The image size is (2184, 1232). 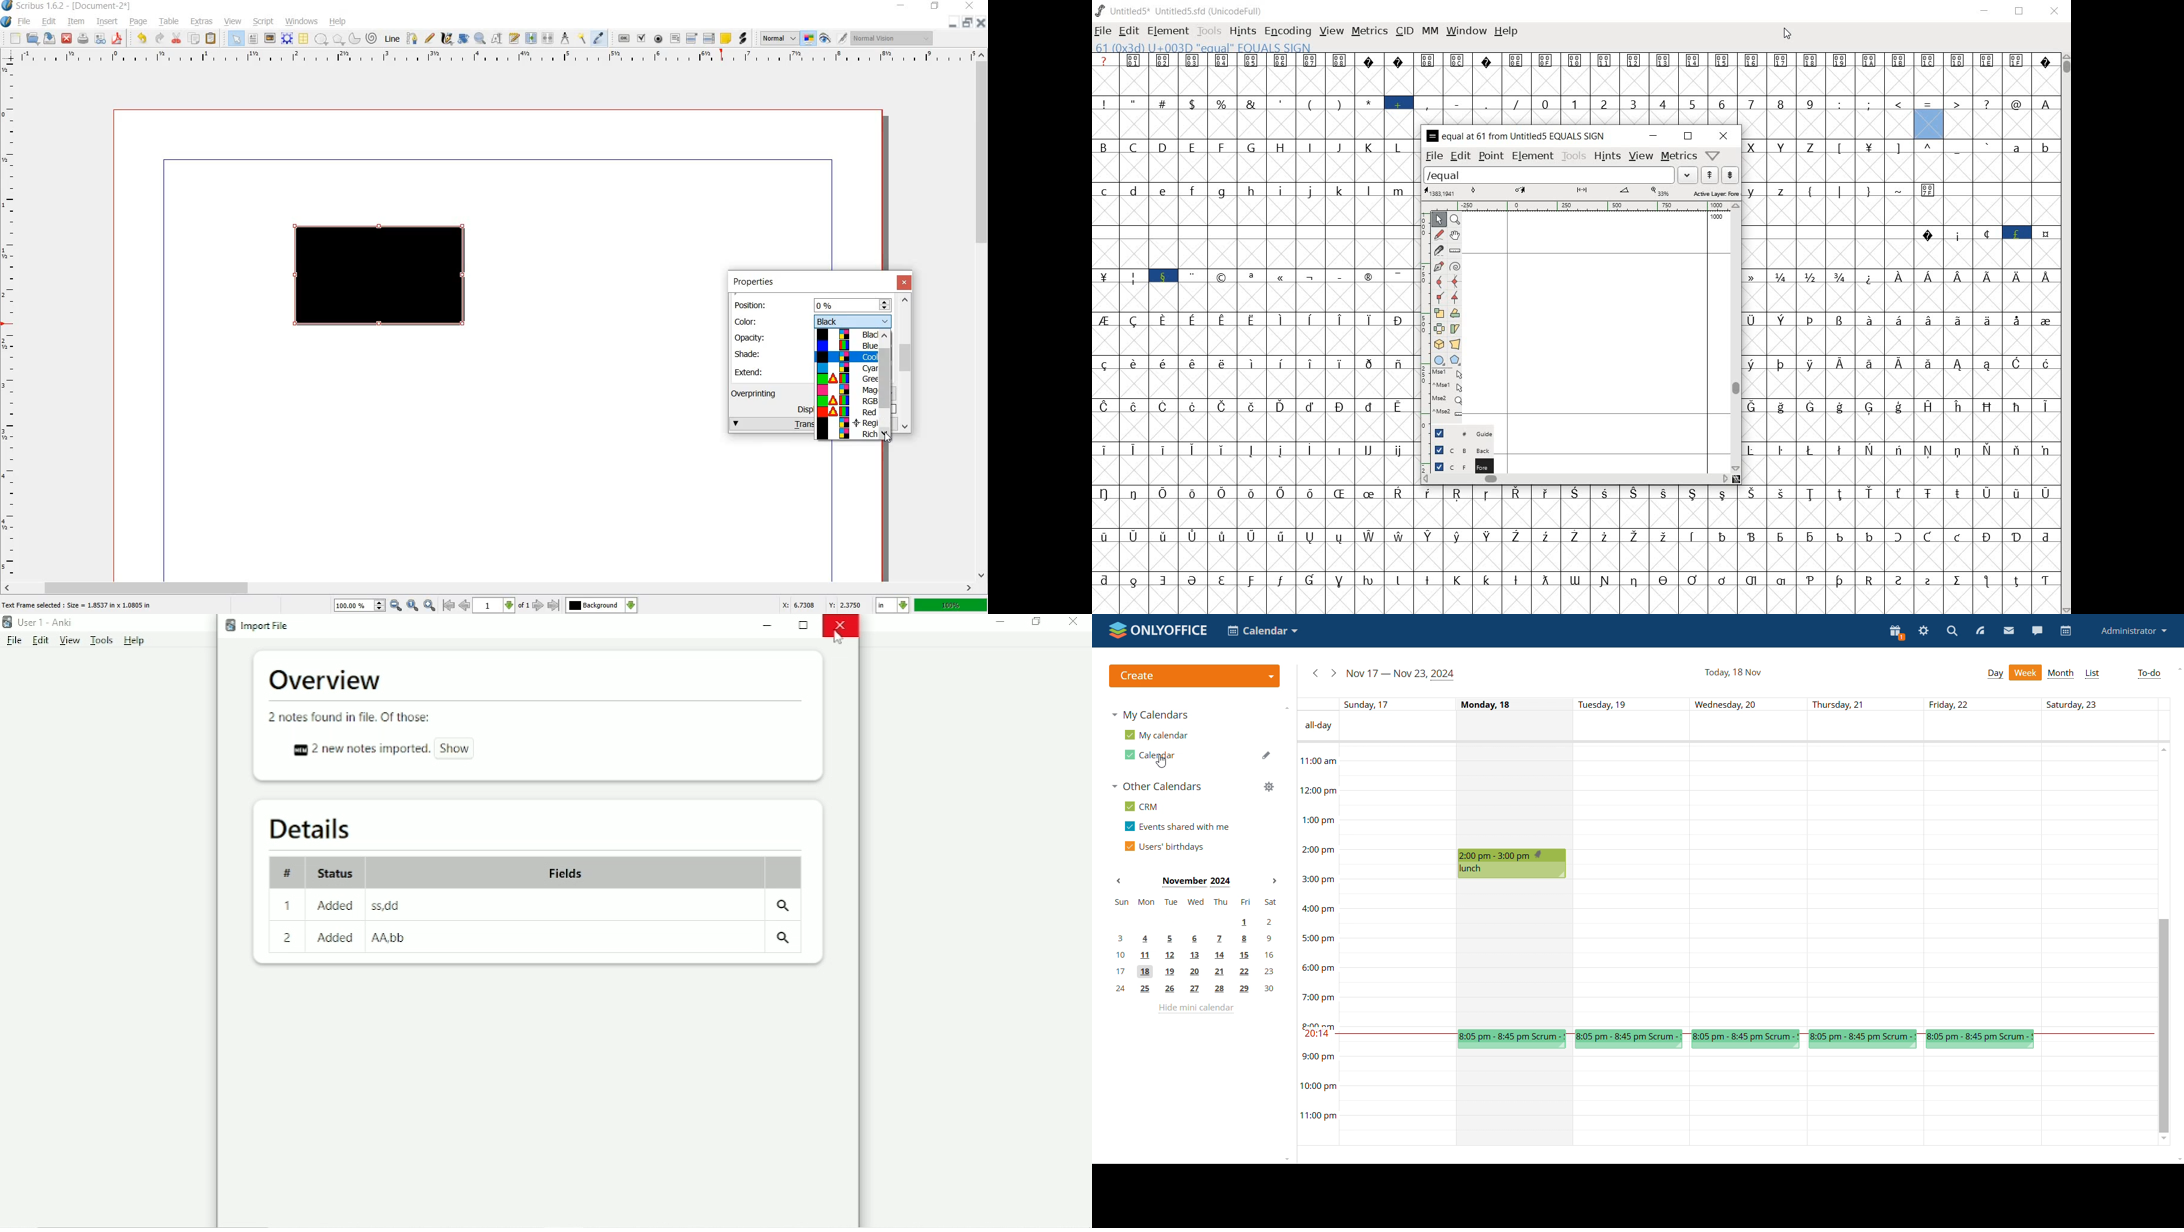 What do you see at coordinates (785, 940) in the screenshot?
I see `Search` at bounding box center [785, 940].